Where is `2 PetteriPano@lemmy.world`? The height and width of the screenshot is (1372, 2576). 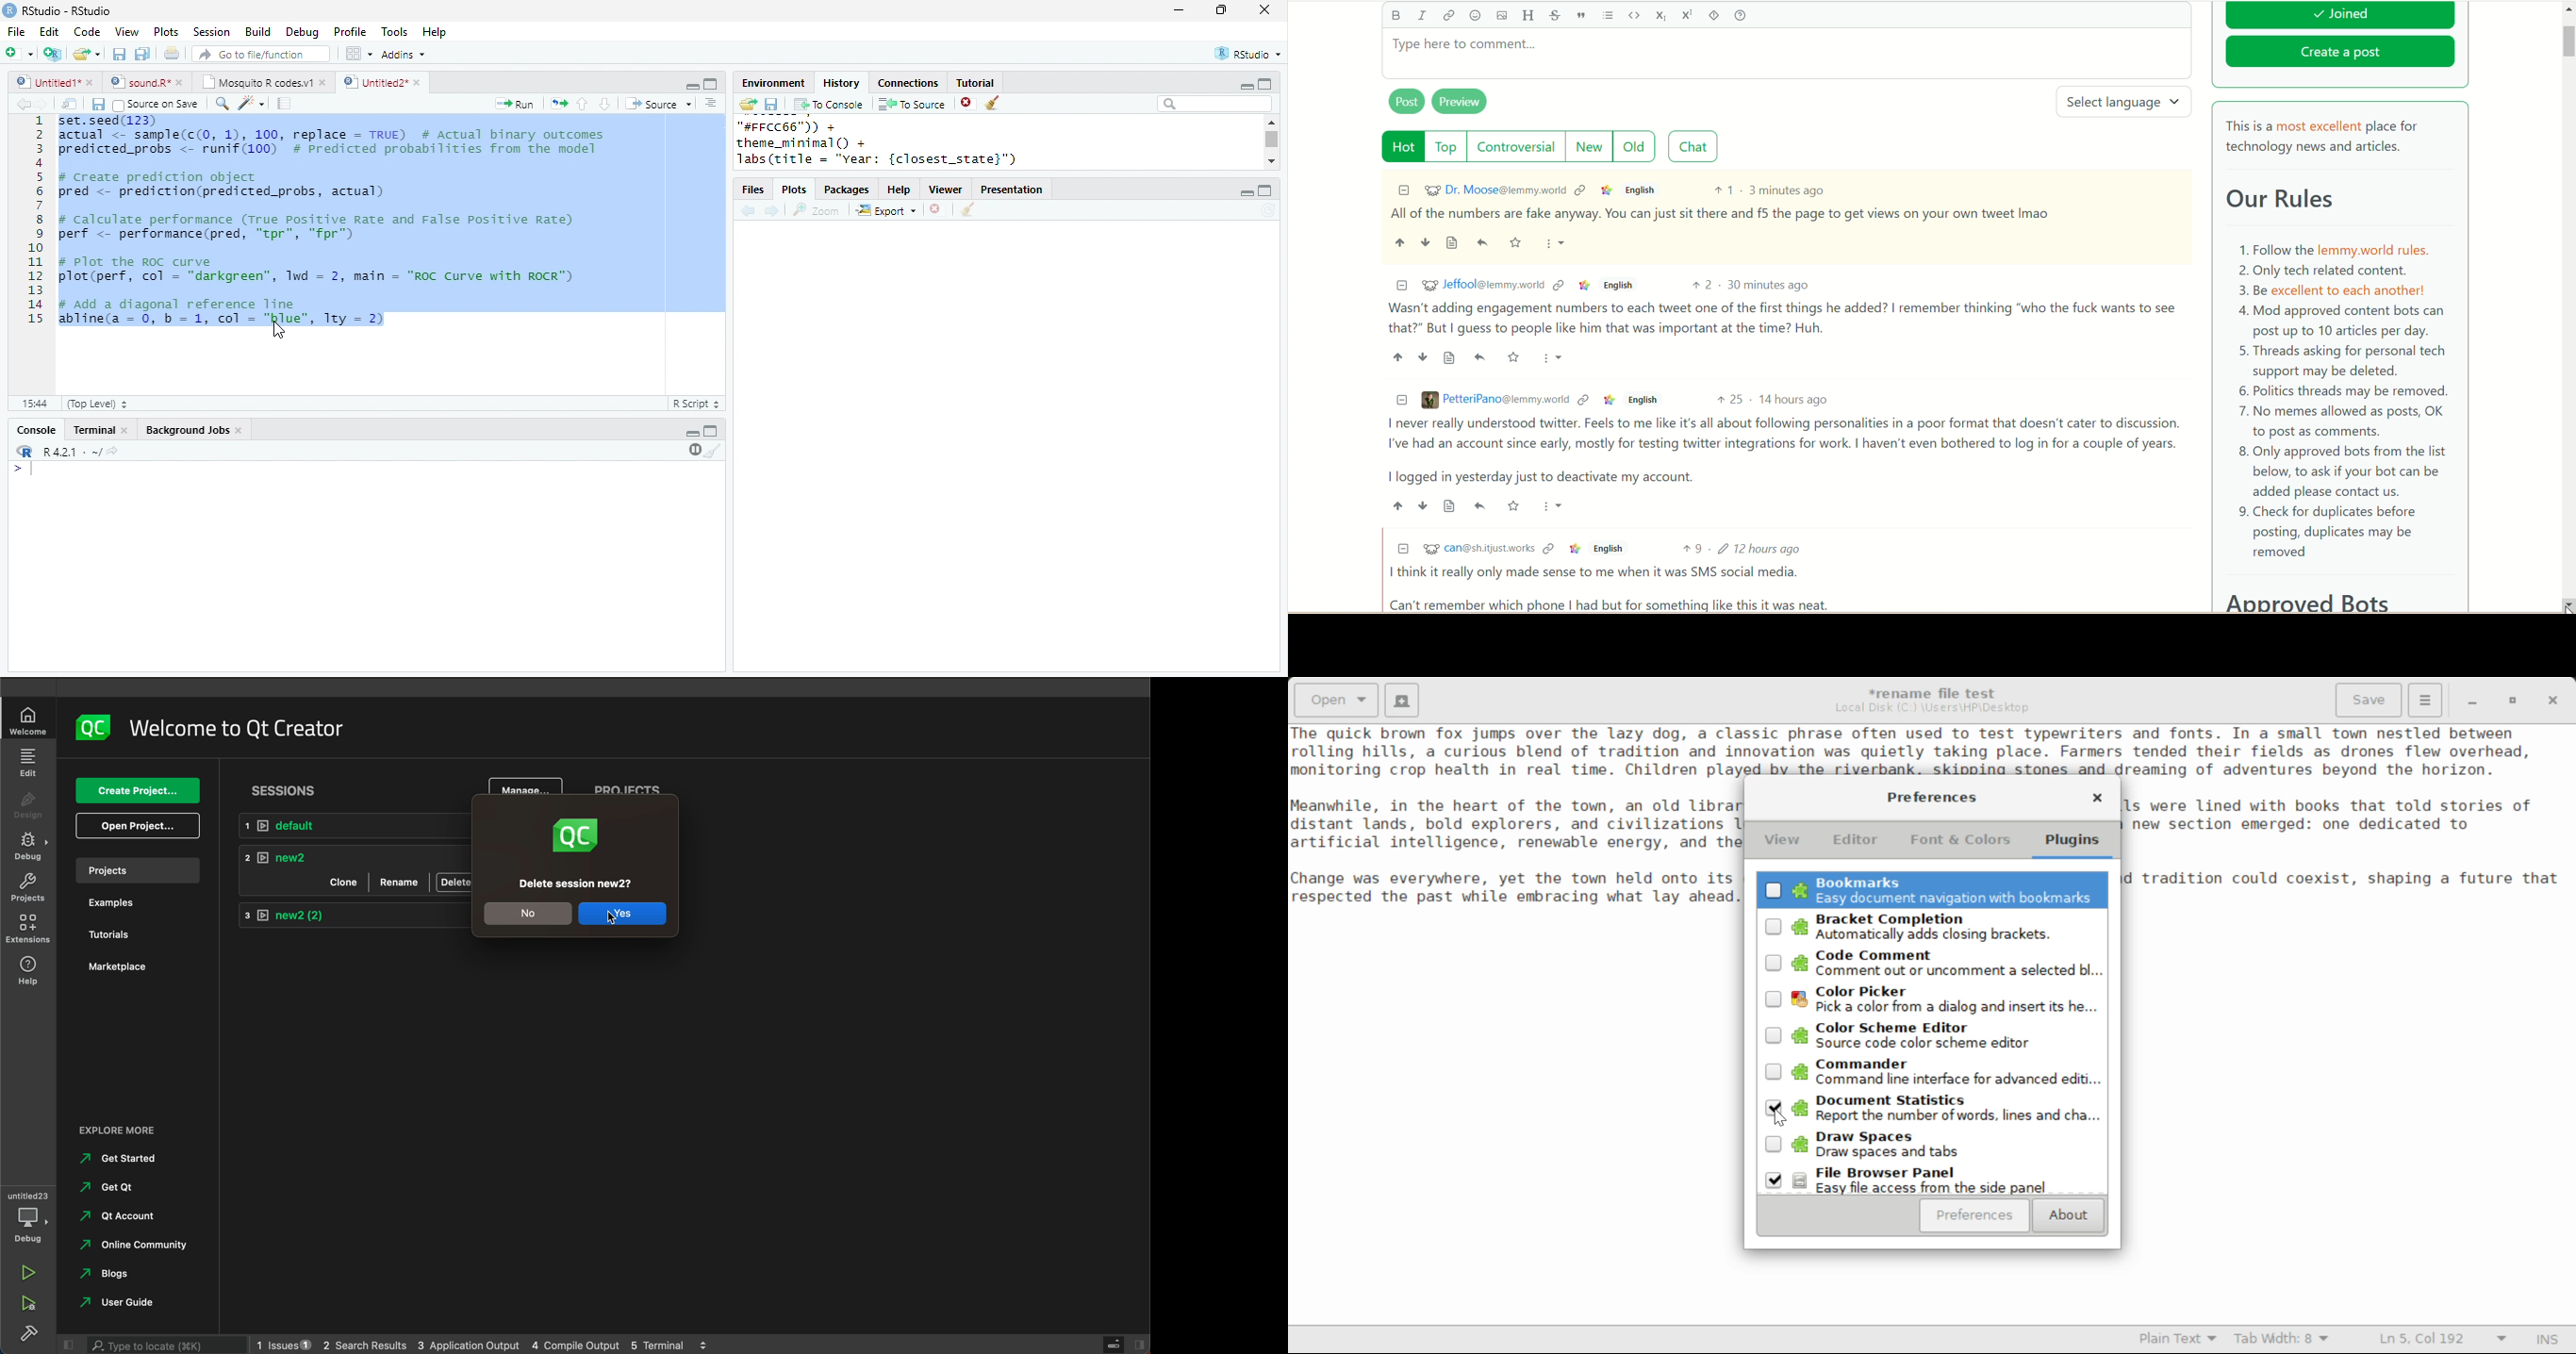
2 PetteriPano@lemmy.world is located at coordinates (1495, 400).